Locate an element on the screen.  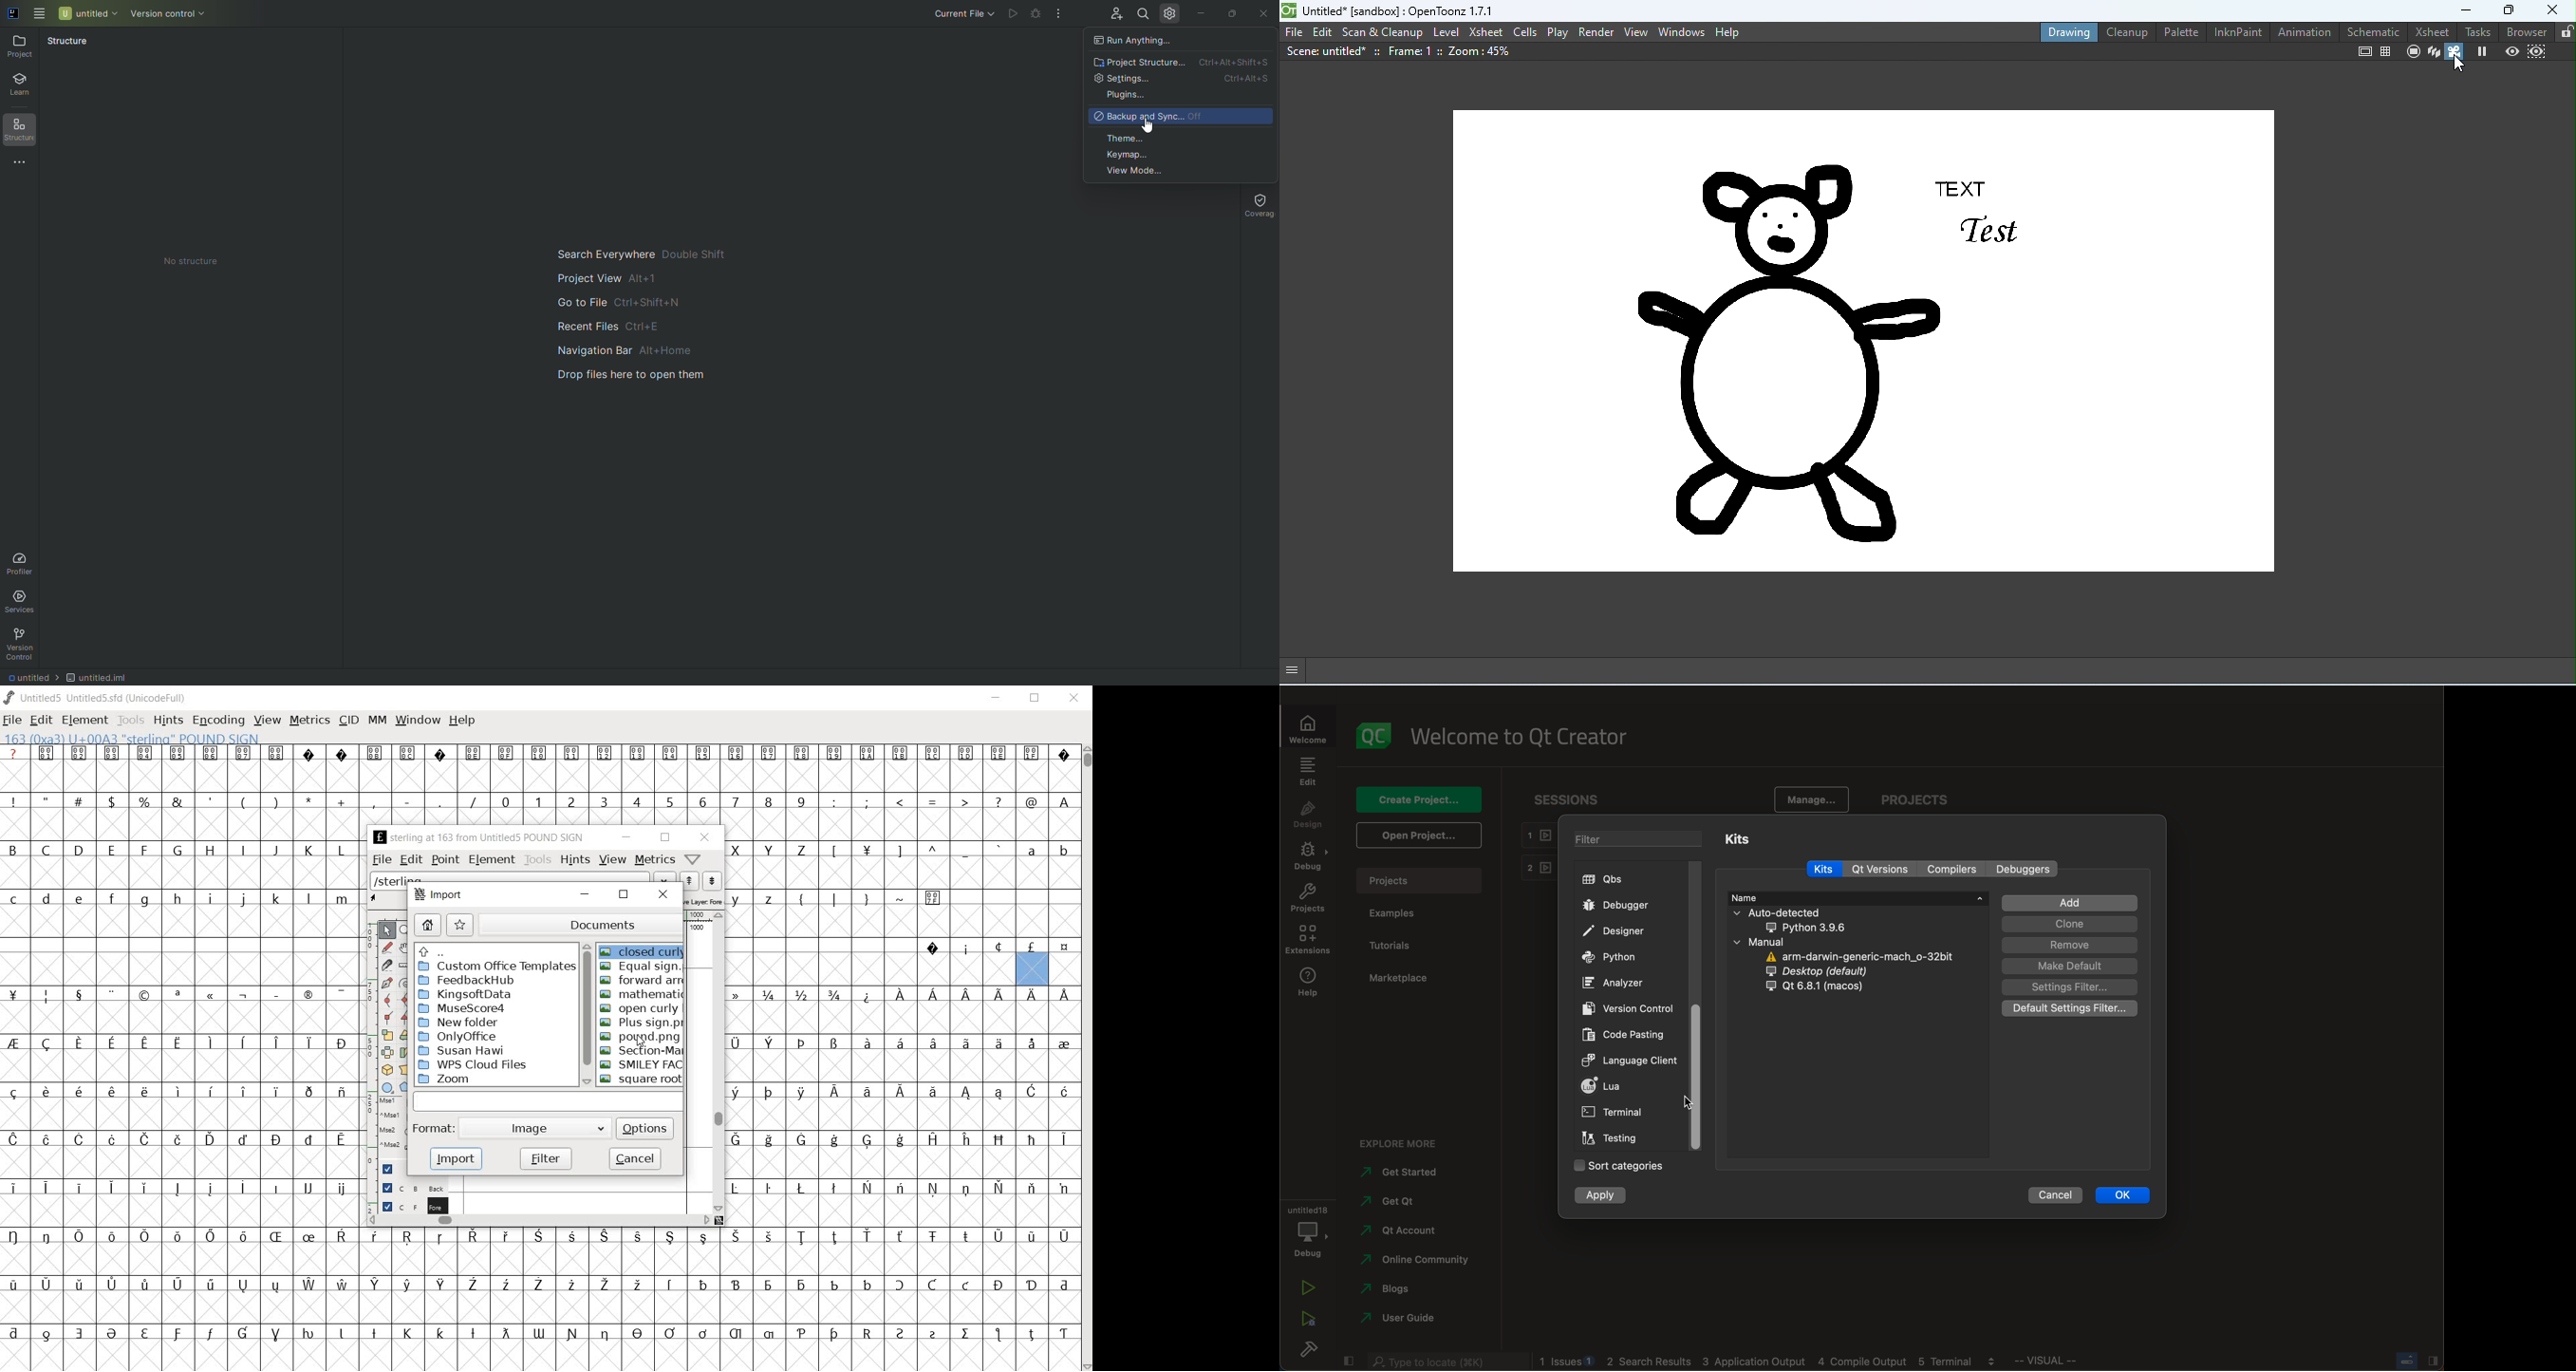
Susan Hawi is located at coordinates (464, 1049).